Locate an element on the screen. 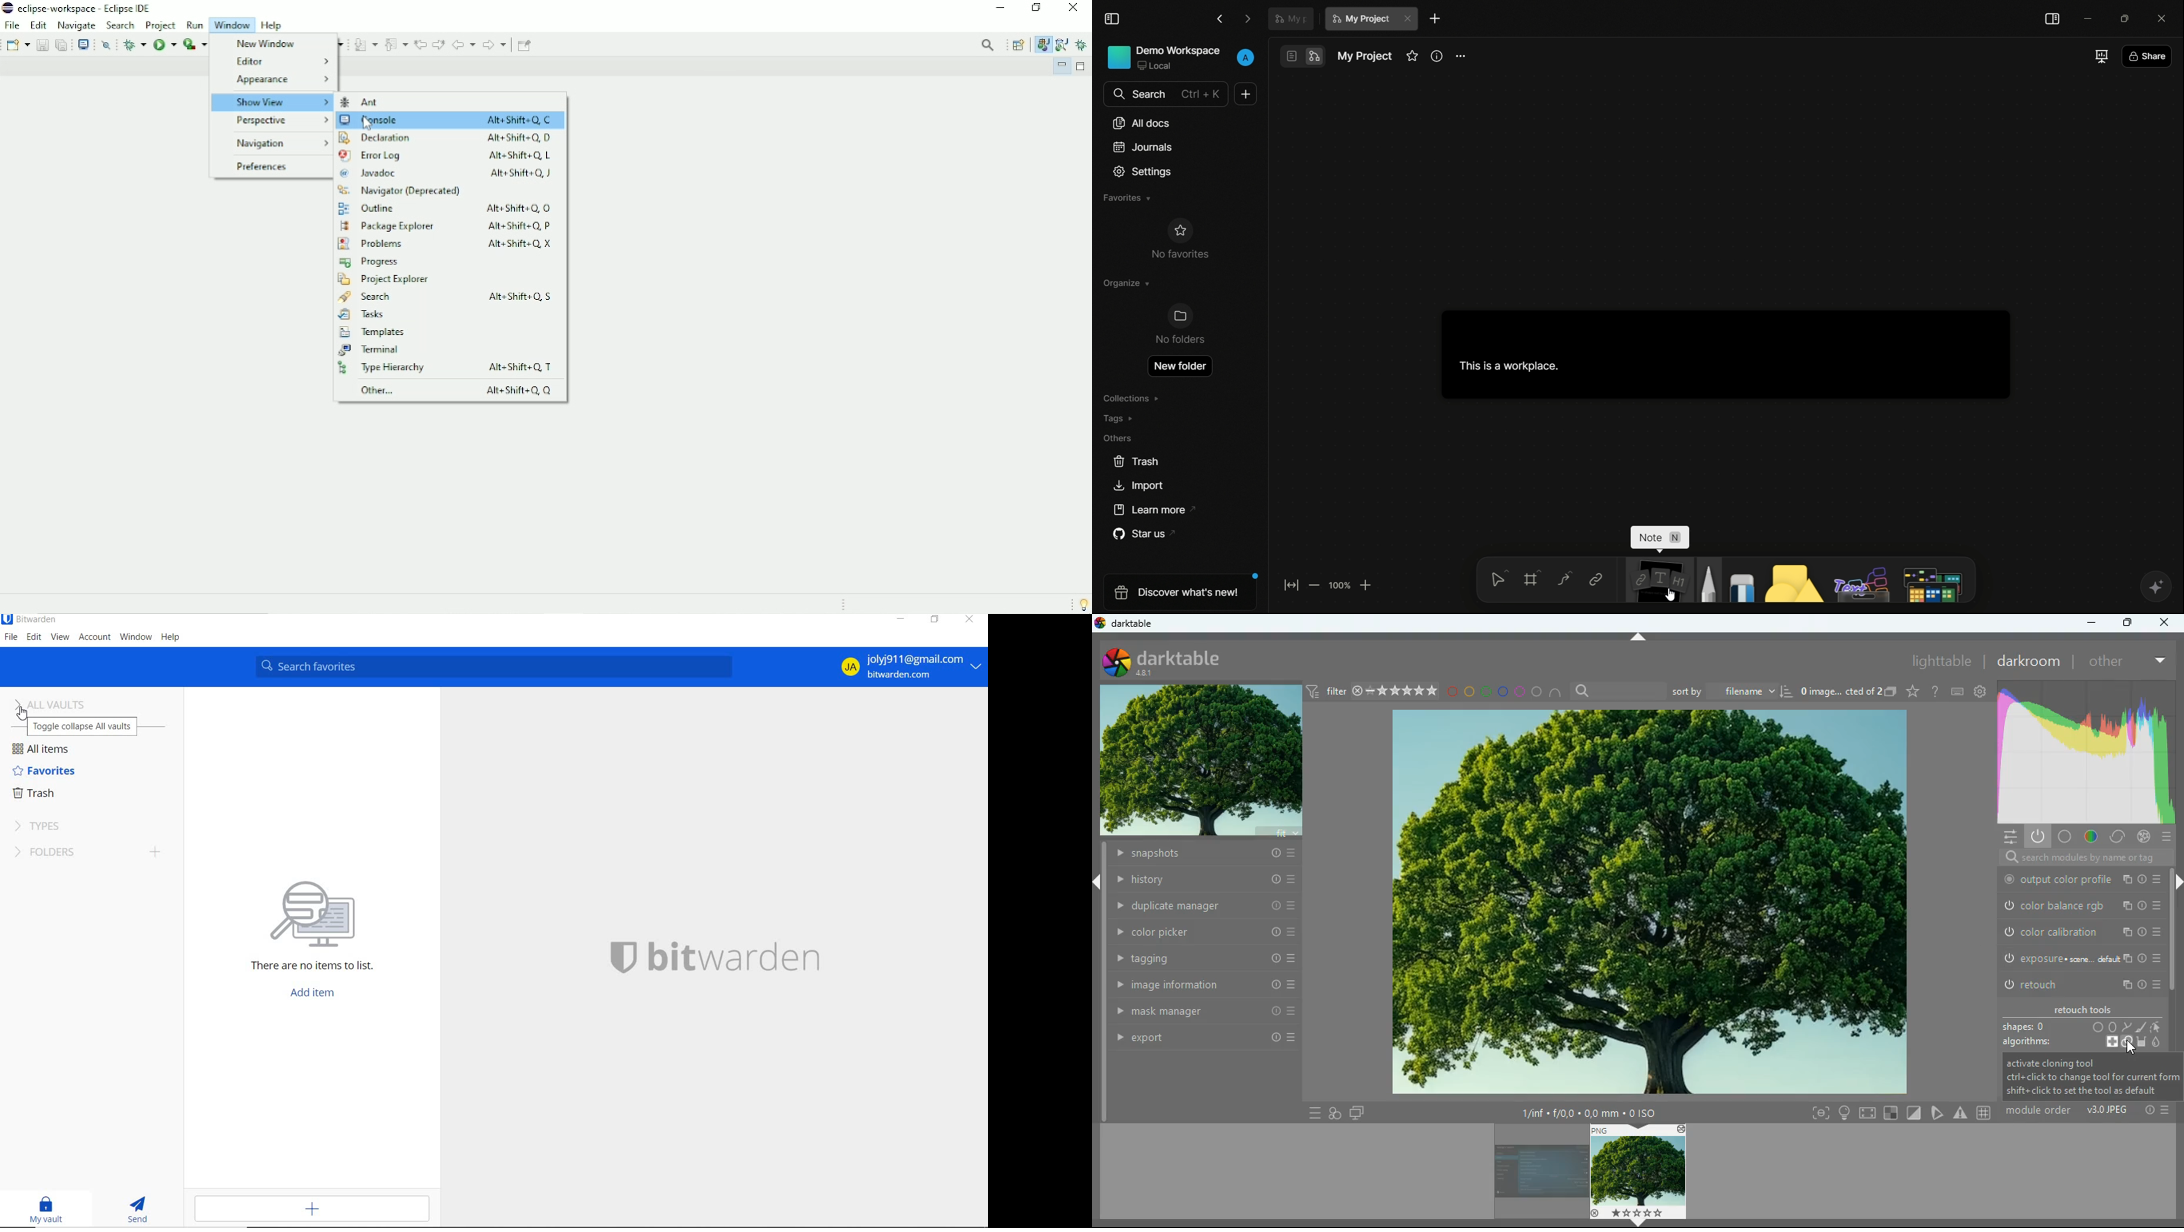 This screenshot has width=2184, height=1232. Tip  is located at coordinates (1081, 604).